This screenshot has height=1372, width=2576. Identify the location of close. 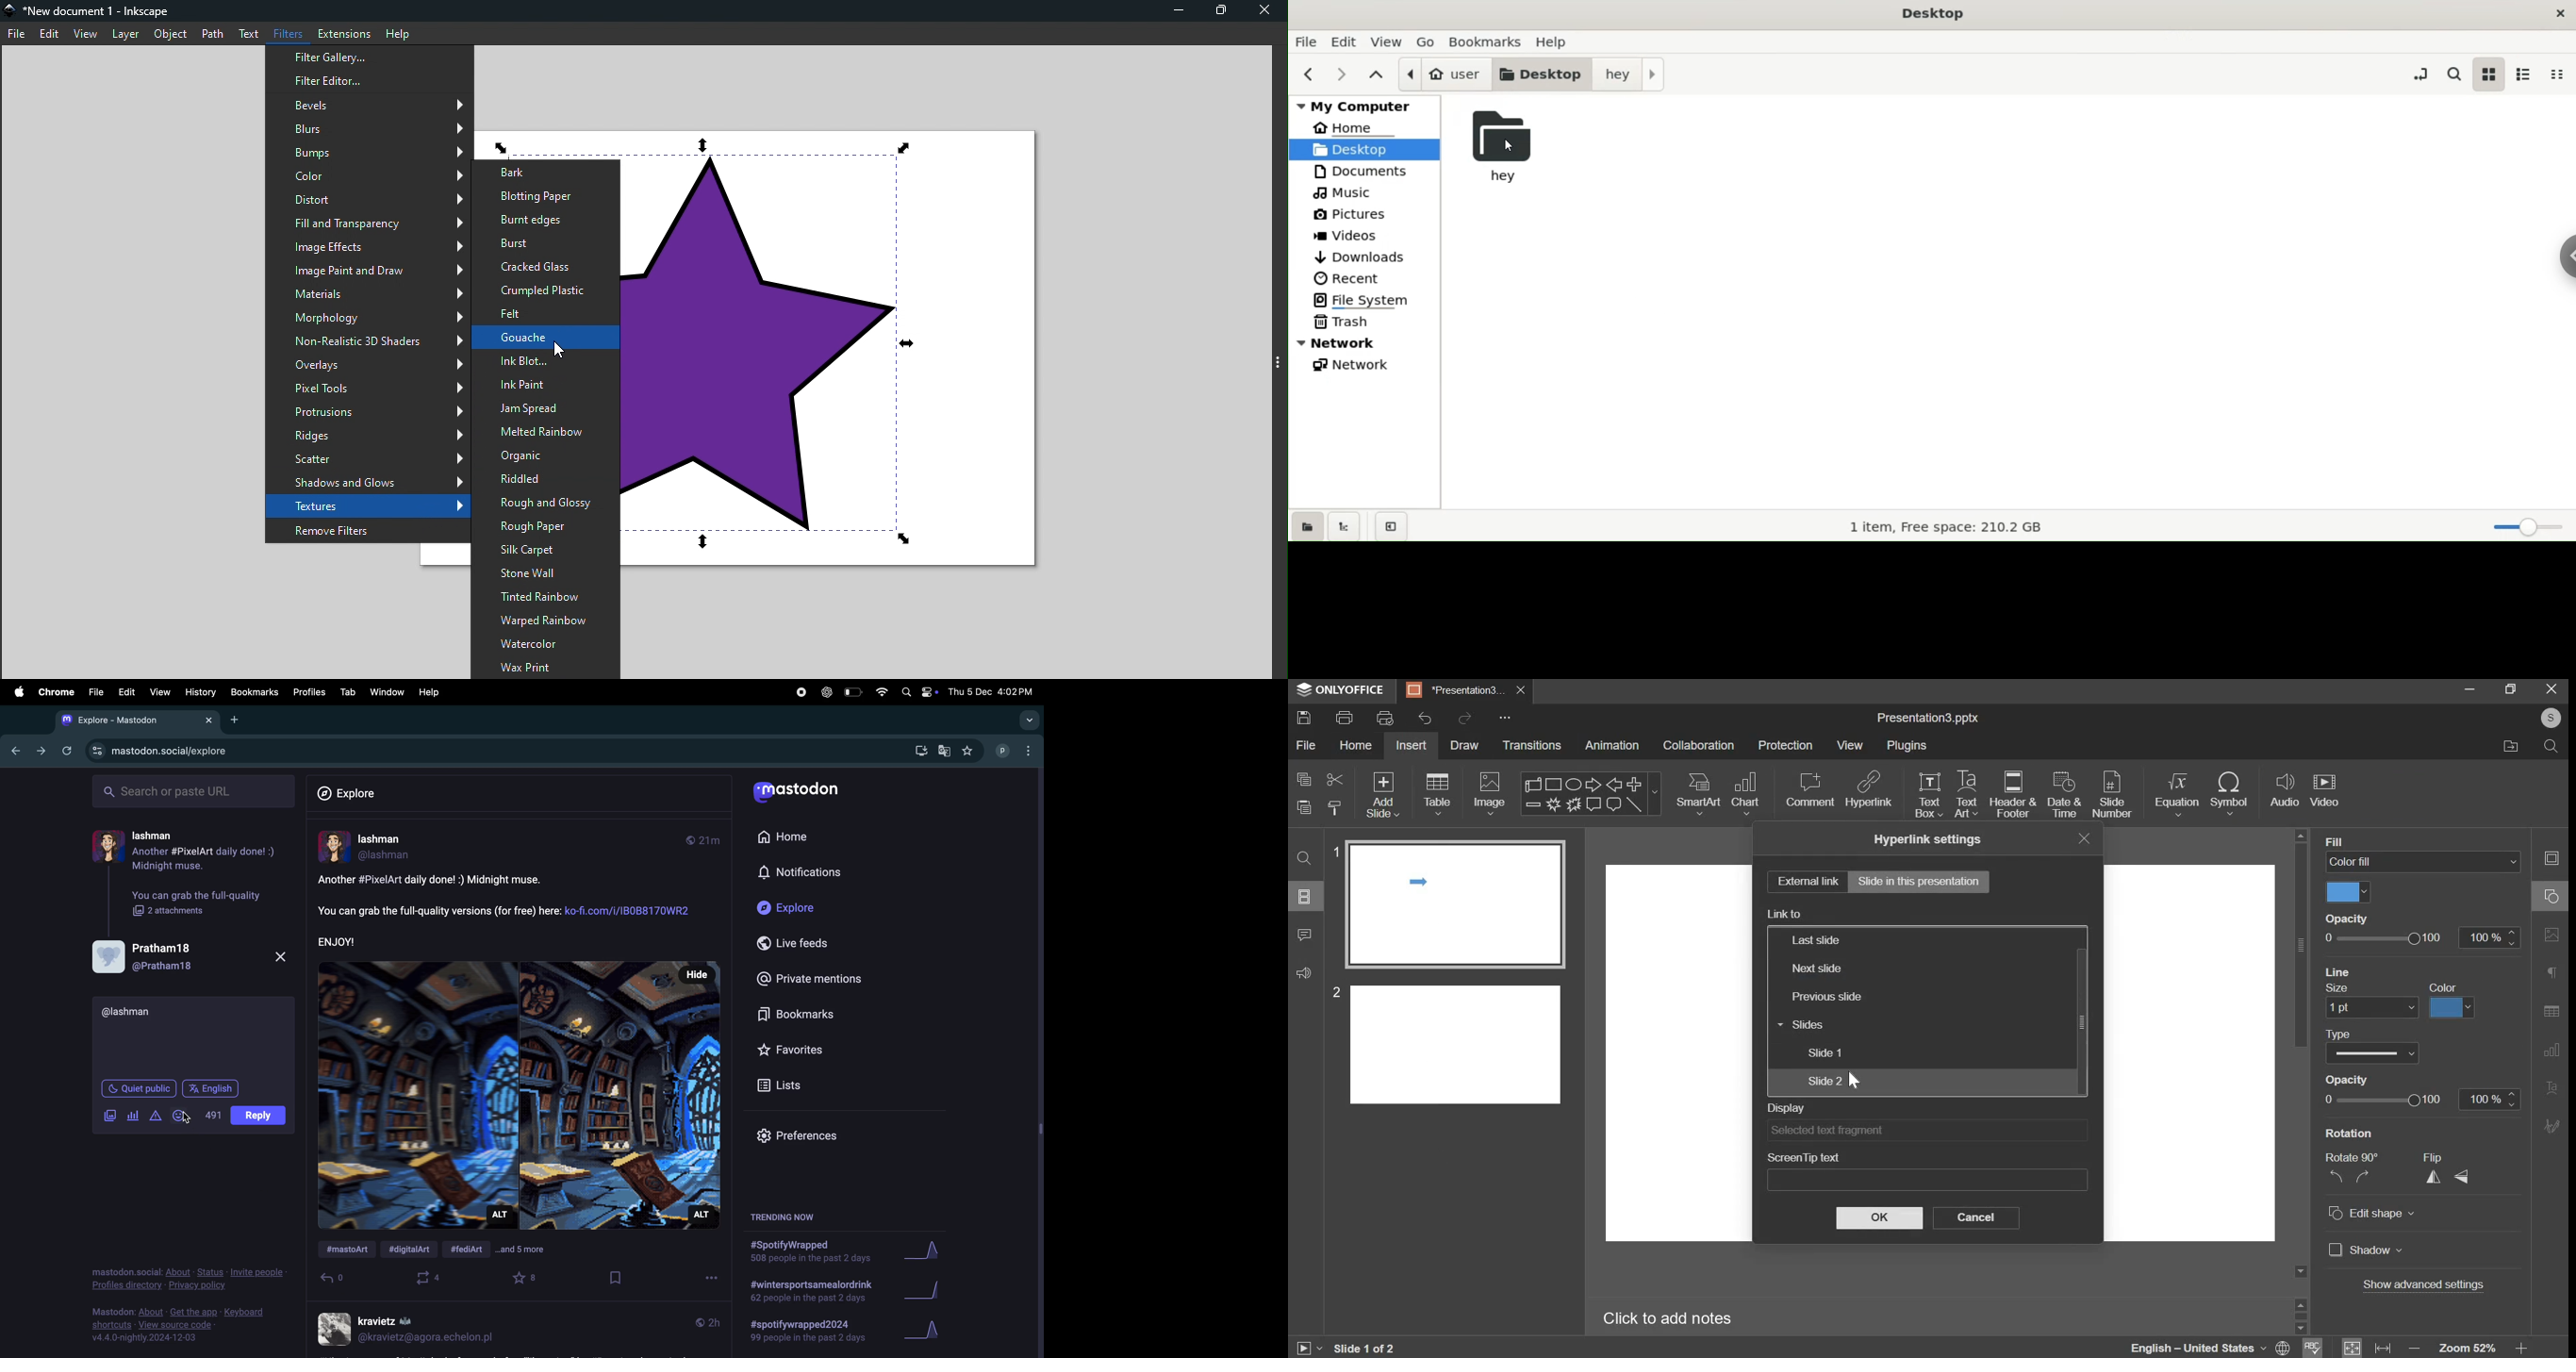
(2553, 11).